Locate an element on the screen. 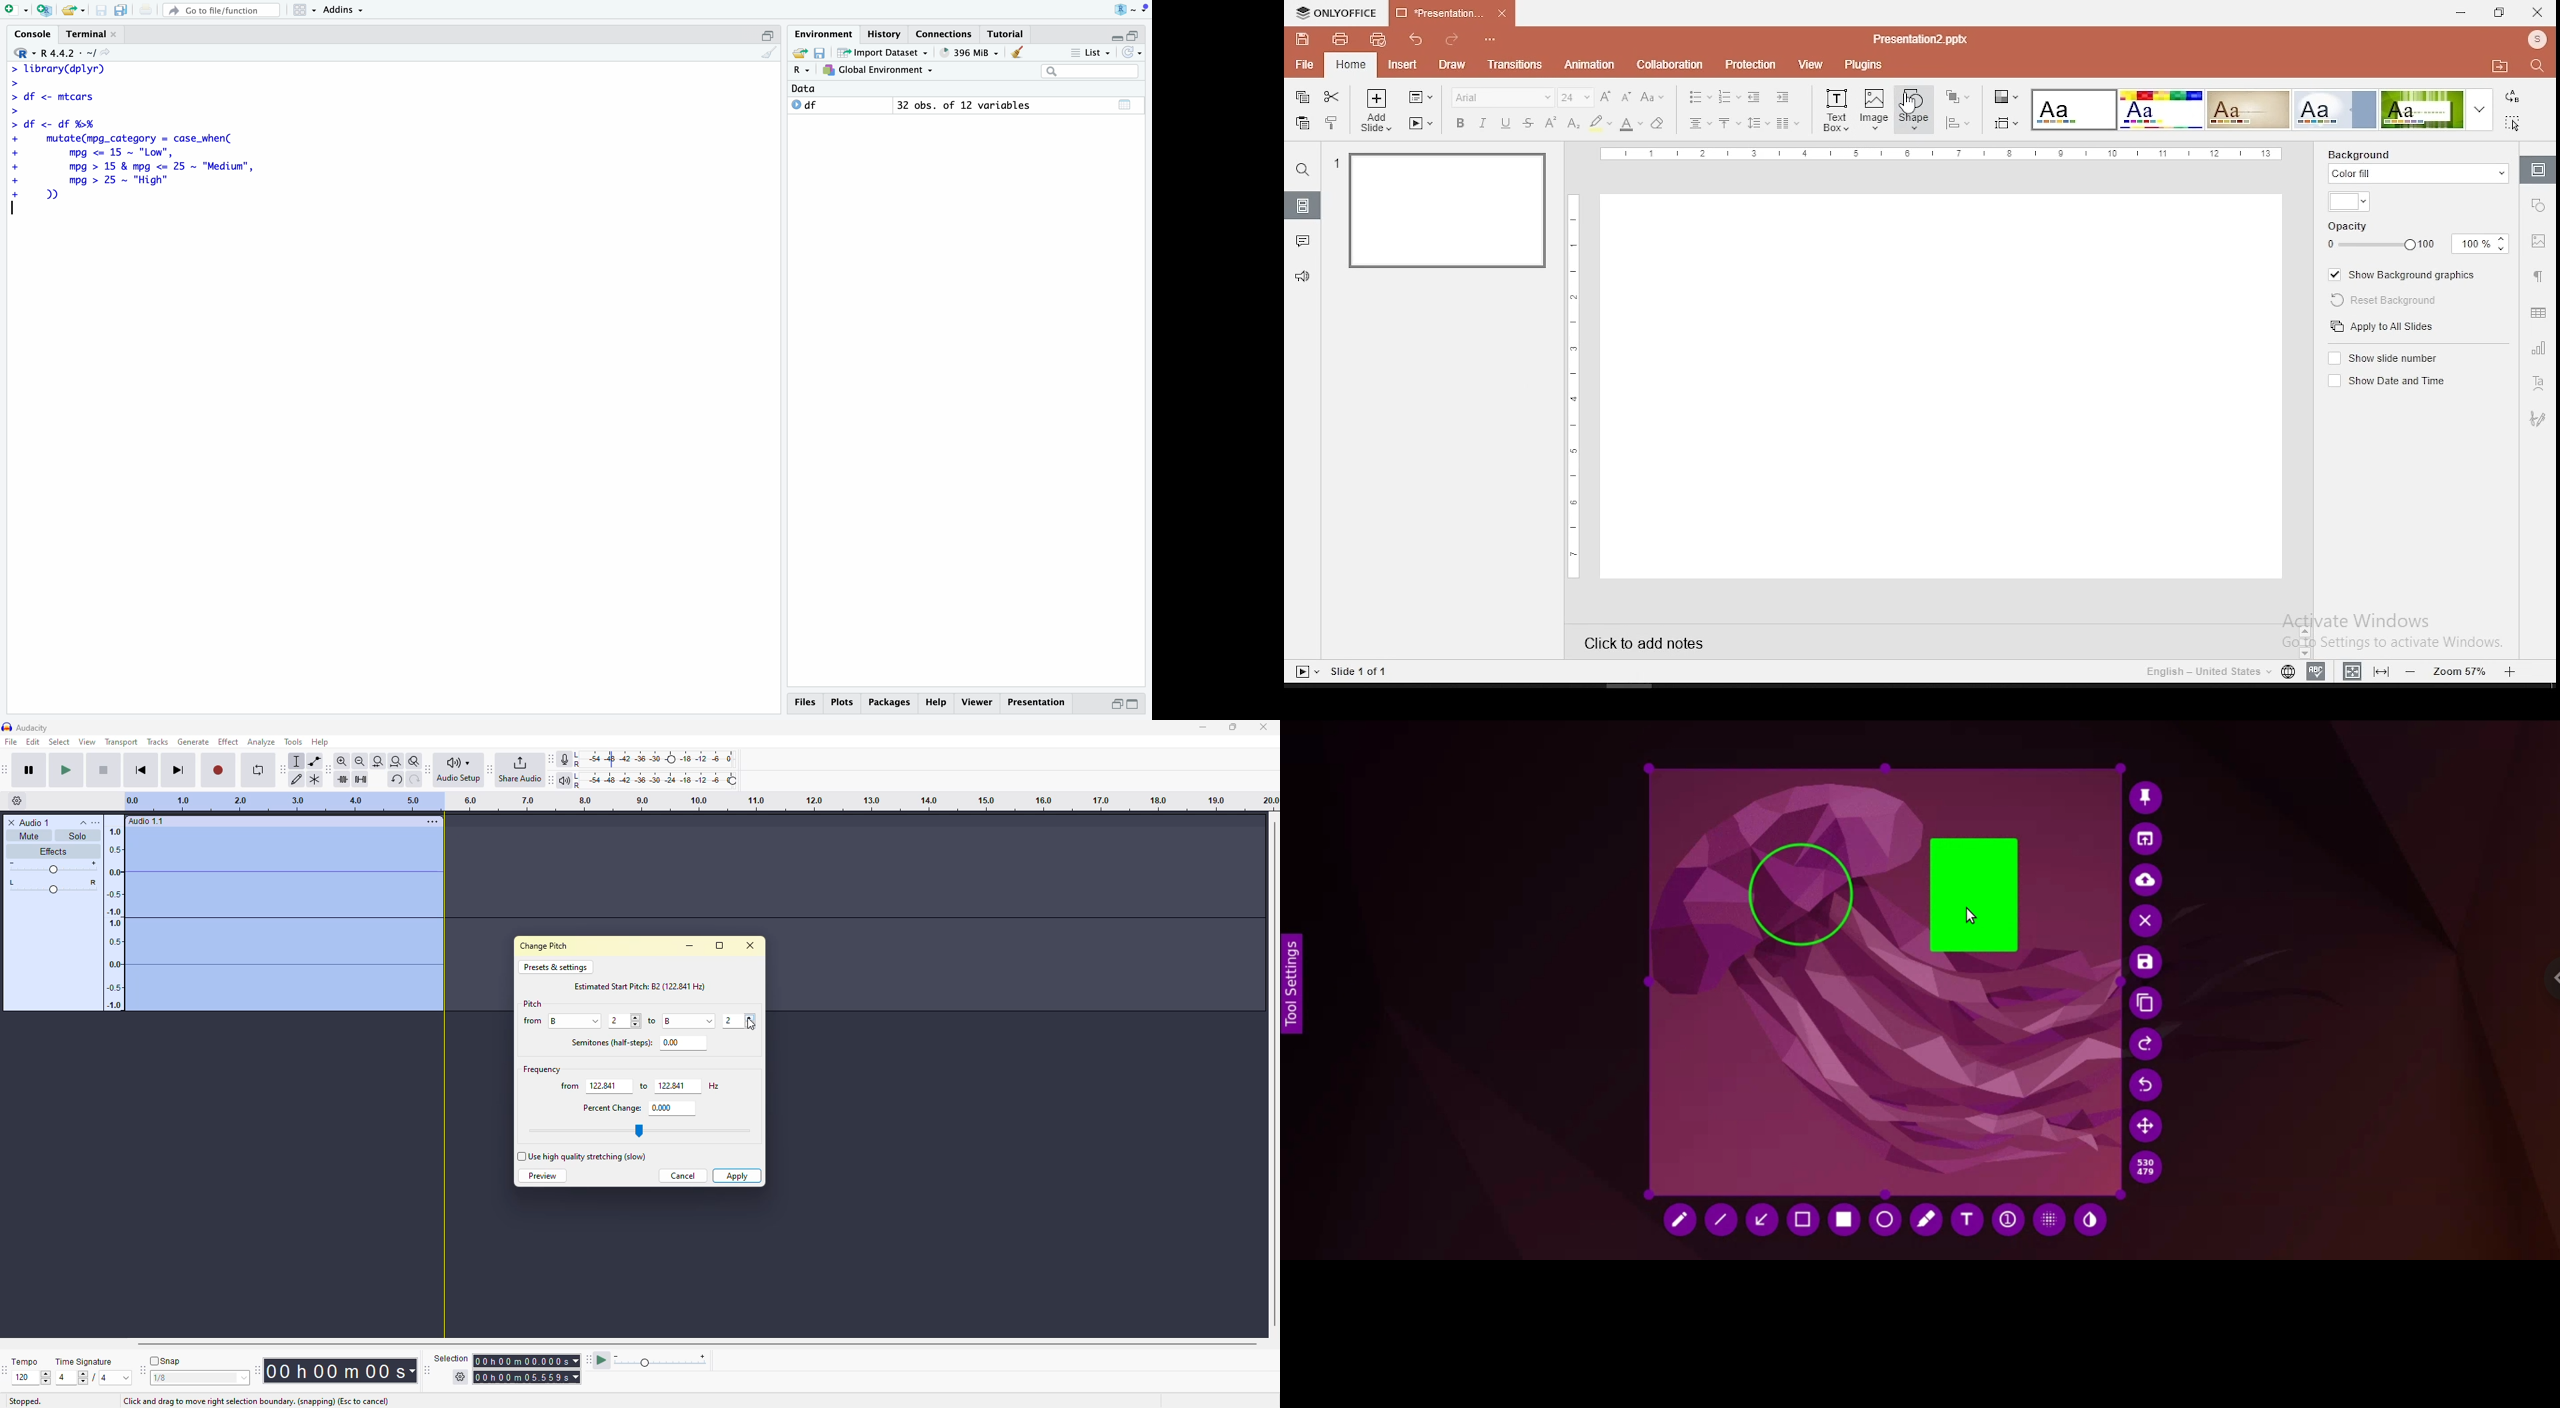 The image size is (2576, 1428). time signature toolbar is located at coordinates (5, 1371).